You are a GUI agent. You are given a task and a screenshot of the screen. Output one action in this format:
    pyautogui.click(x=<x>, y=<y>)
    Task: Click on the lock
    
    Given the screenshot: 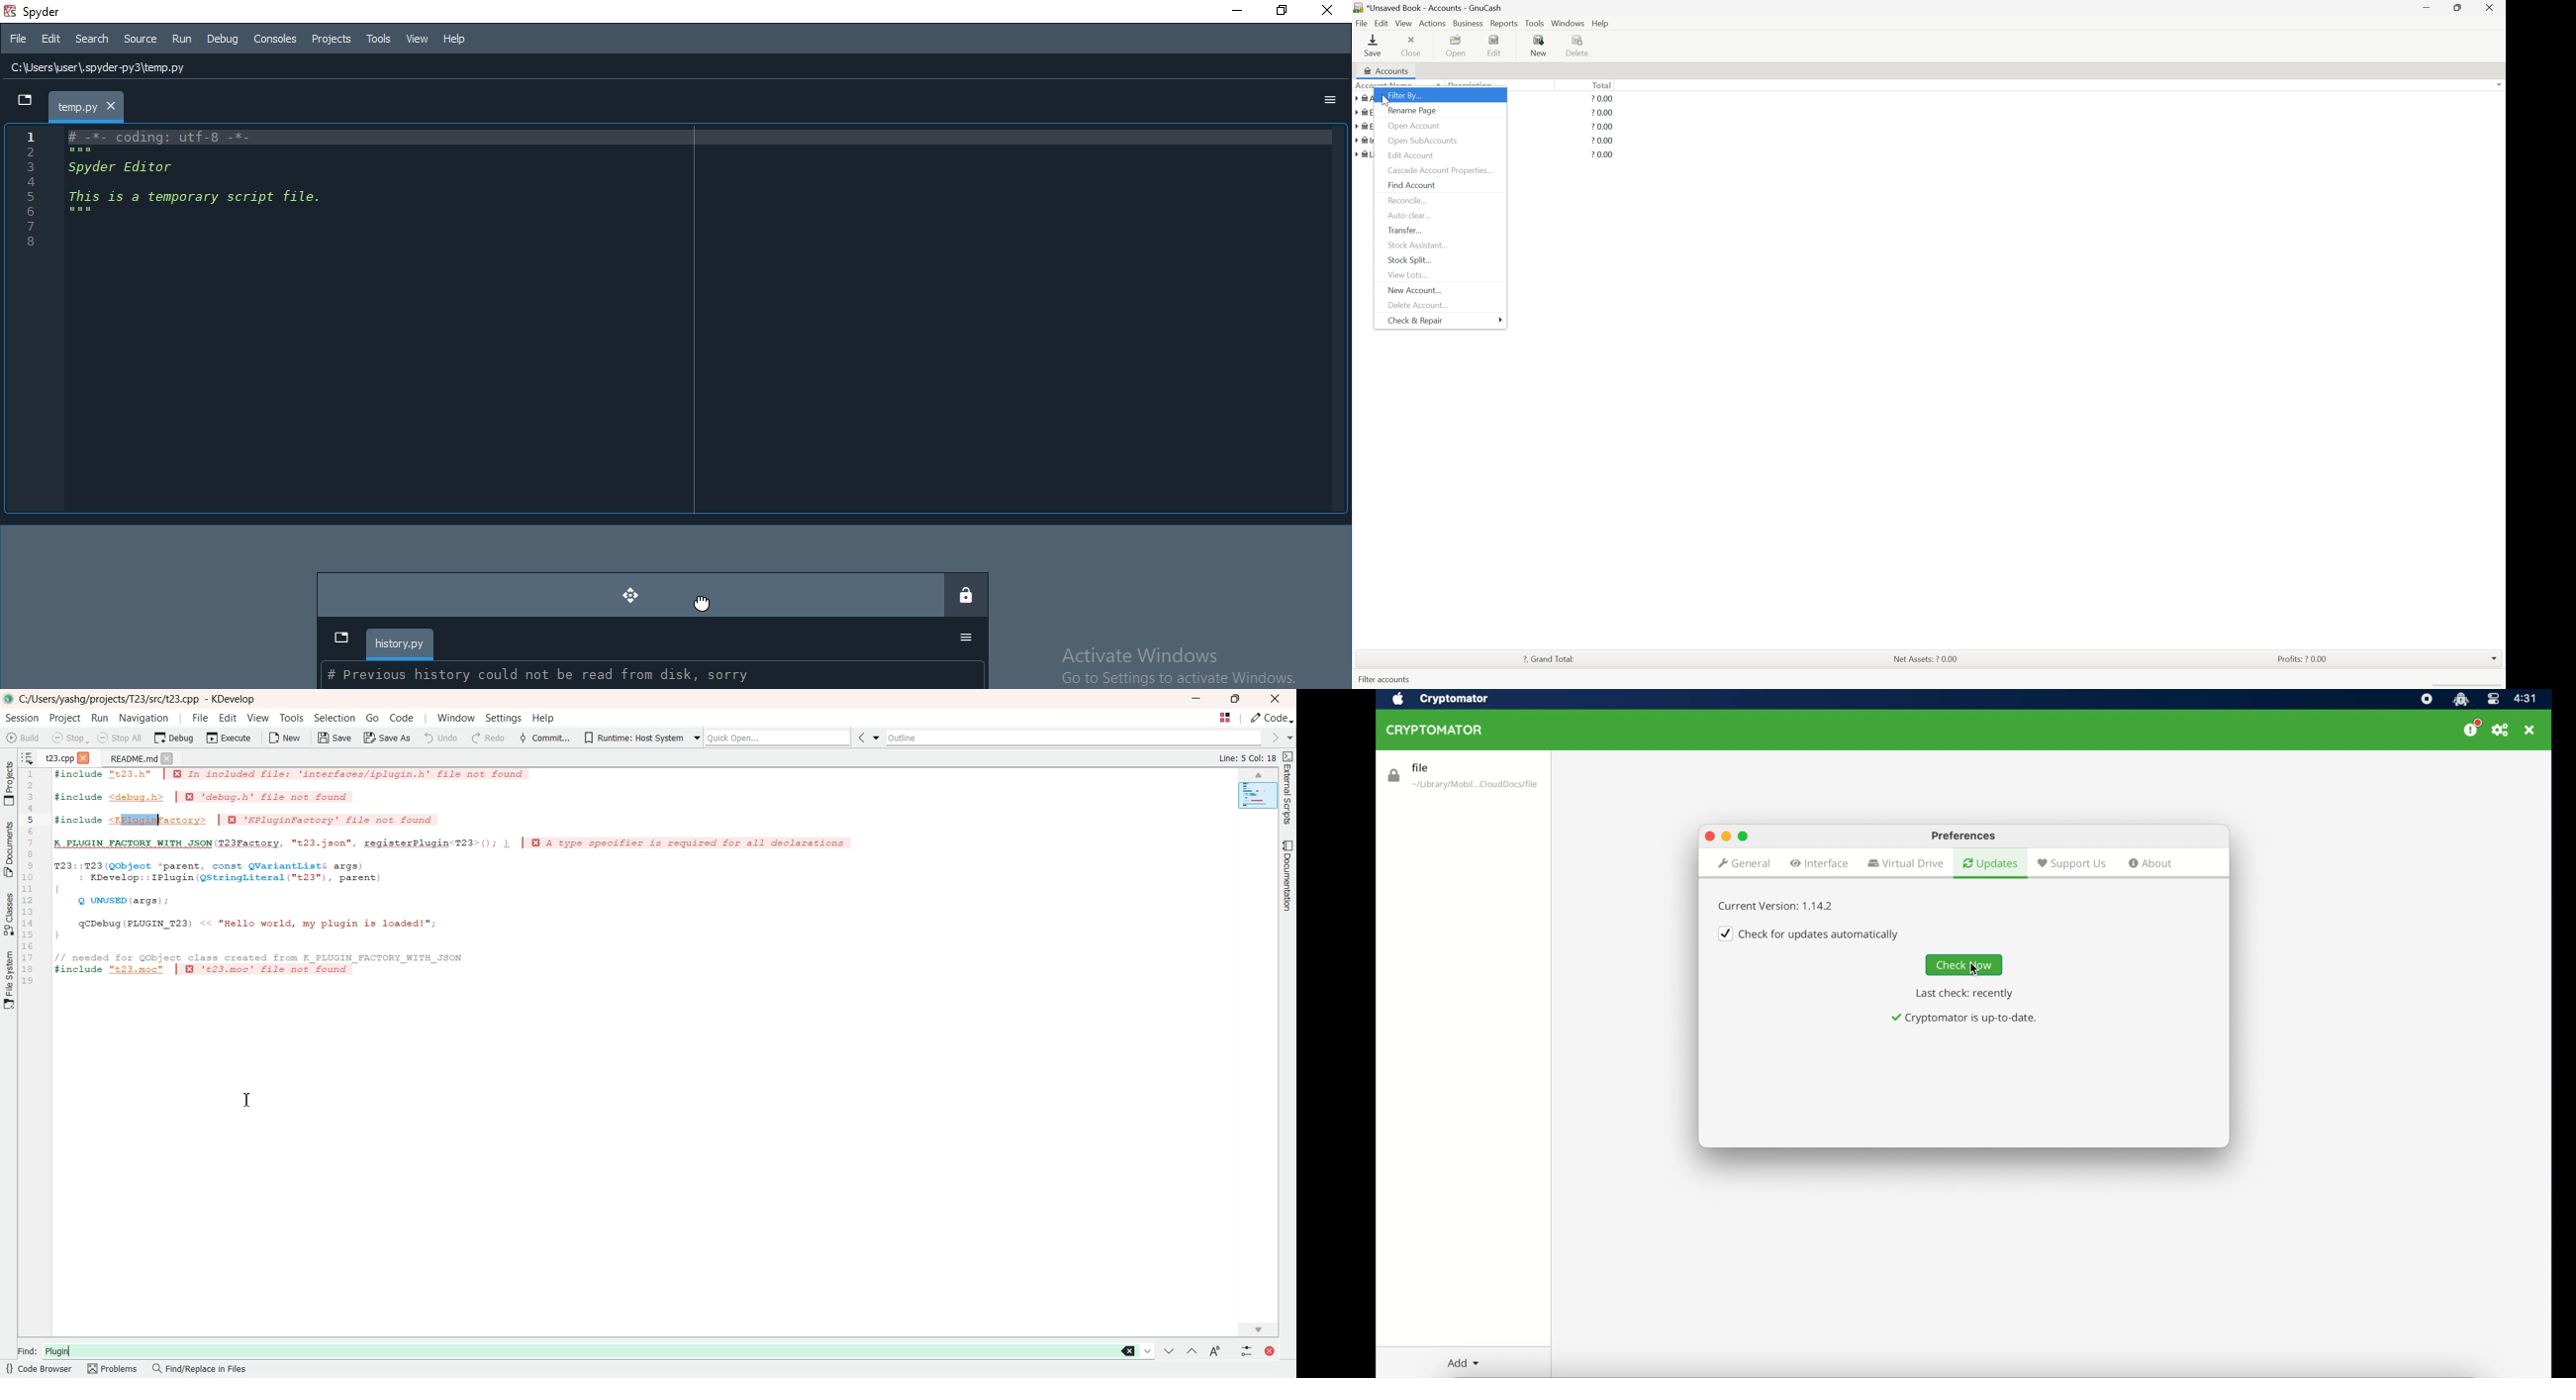 What is the action you would take?
    pyautogui.click(x=967, y=593)
    